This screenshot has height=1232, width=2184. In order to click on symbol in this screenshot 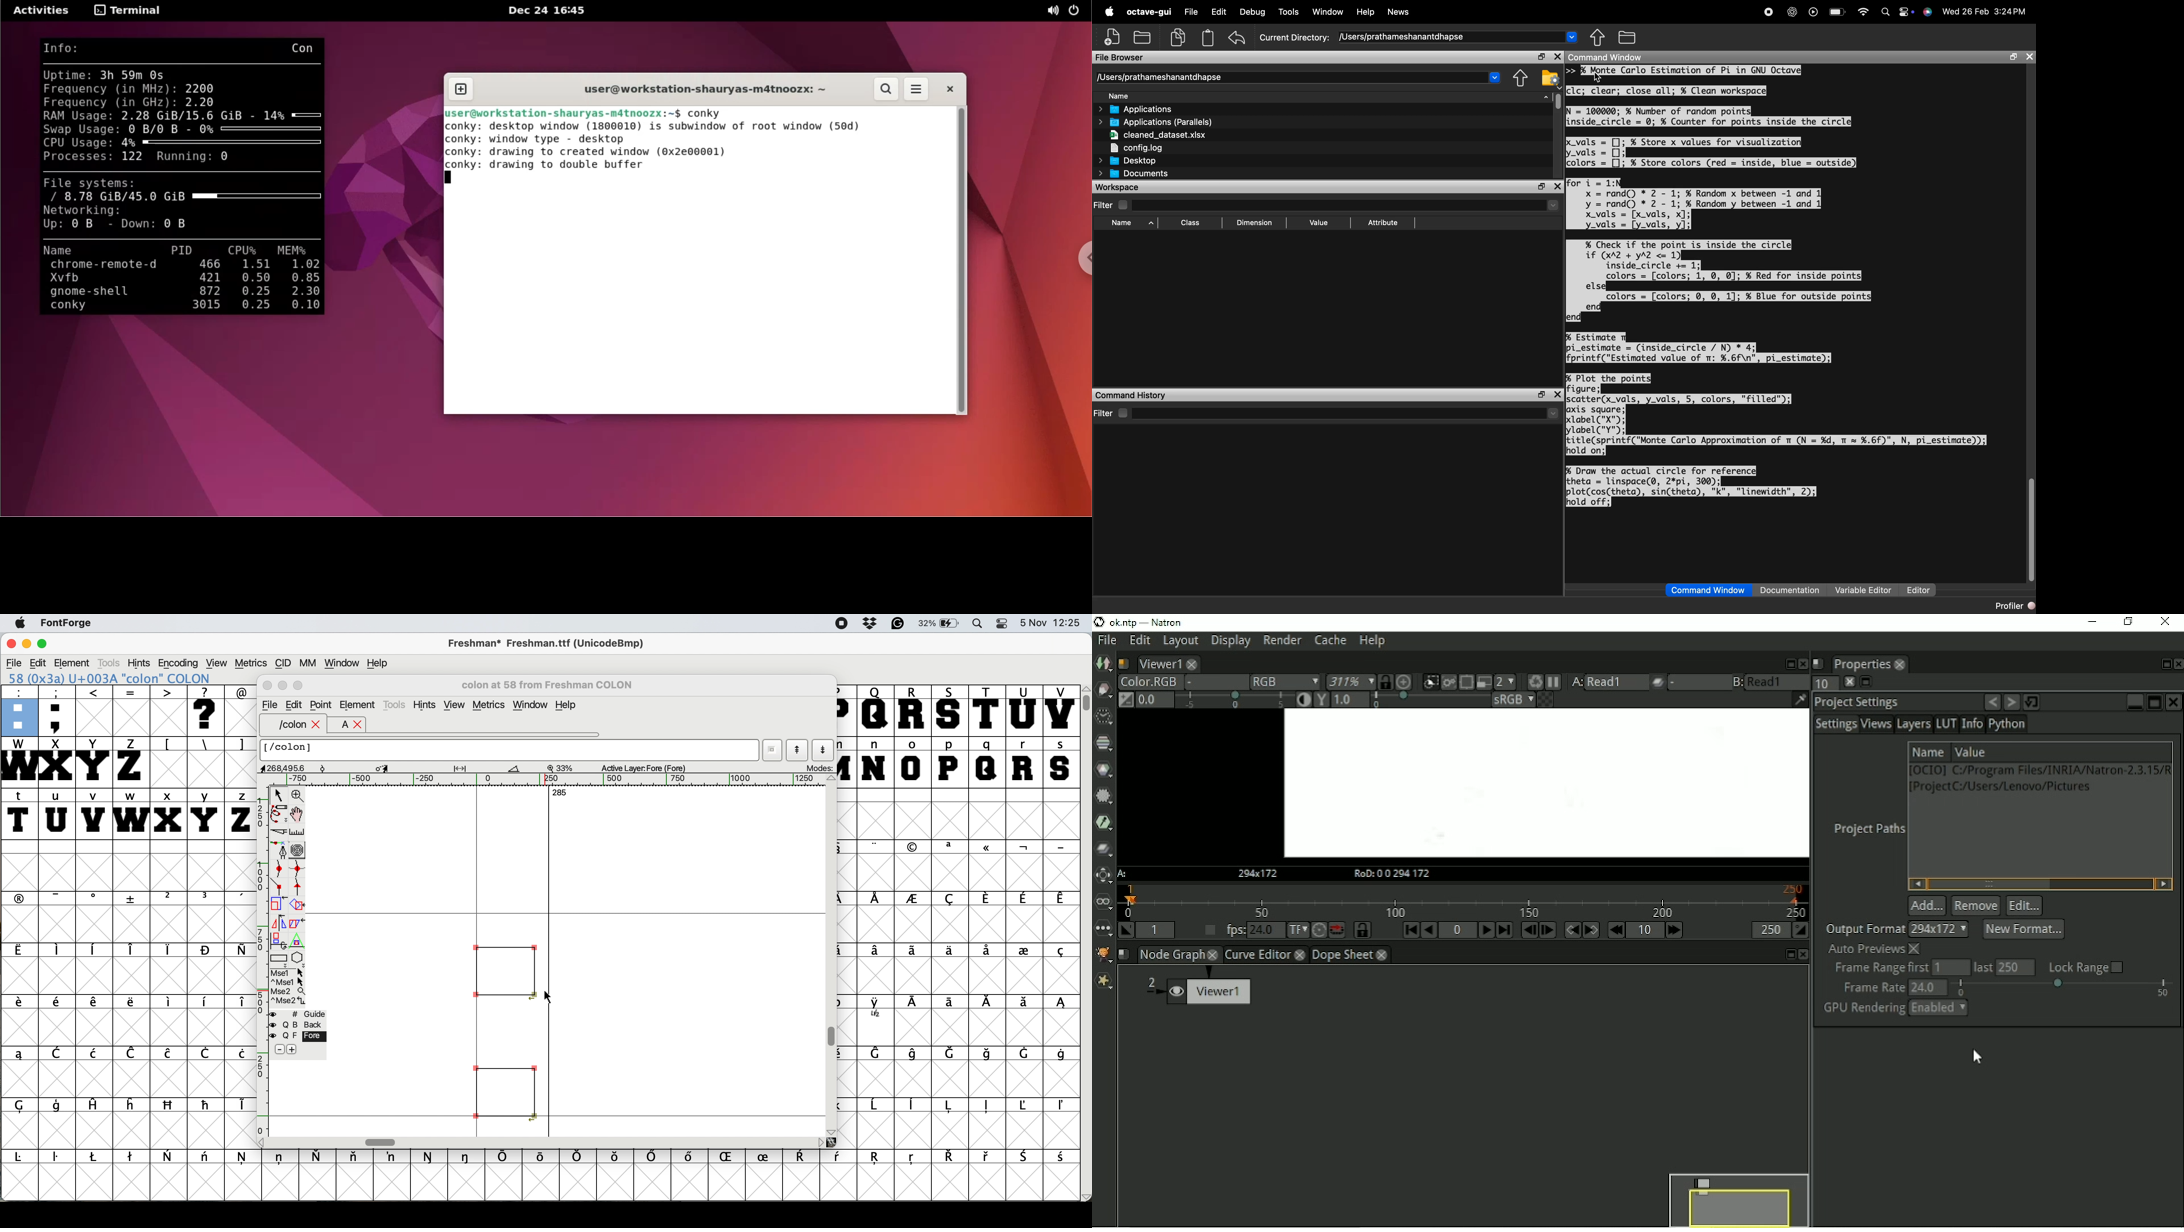, I will do `click(169, 1106)`.